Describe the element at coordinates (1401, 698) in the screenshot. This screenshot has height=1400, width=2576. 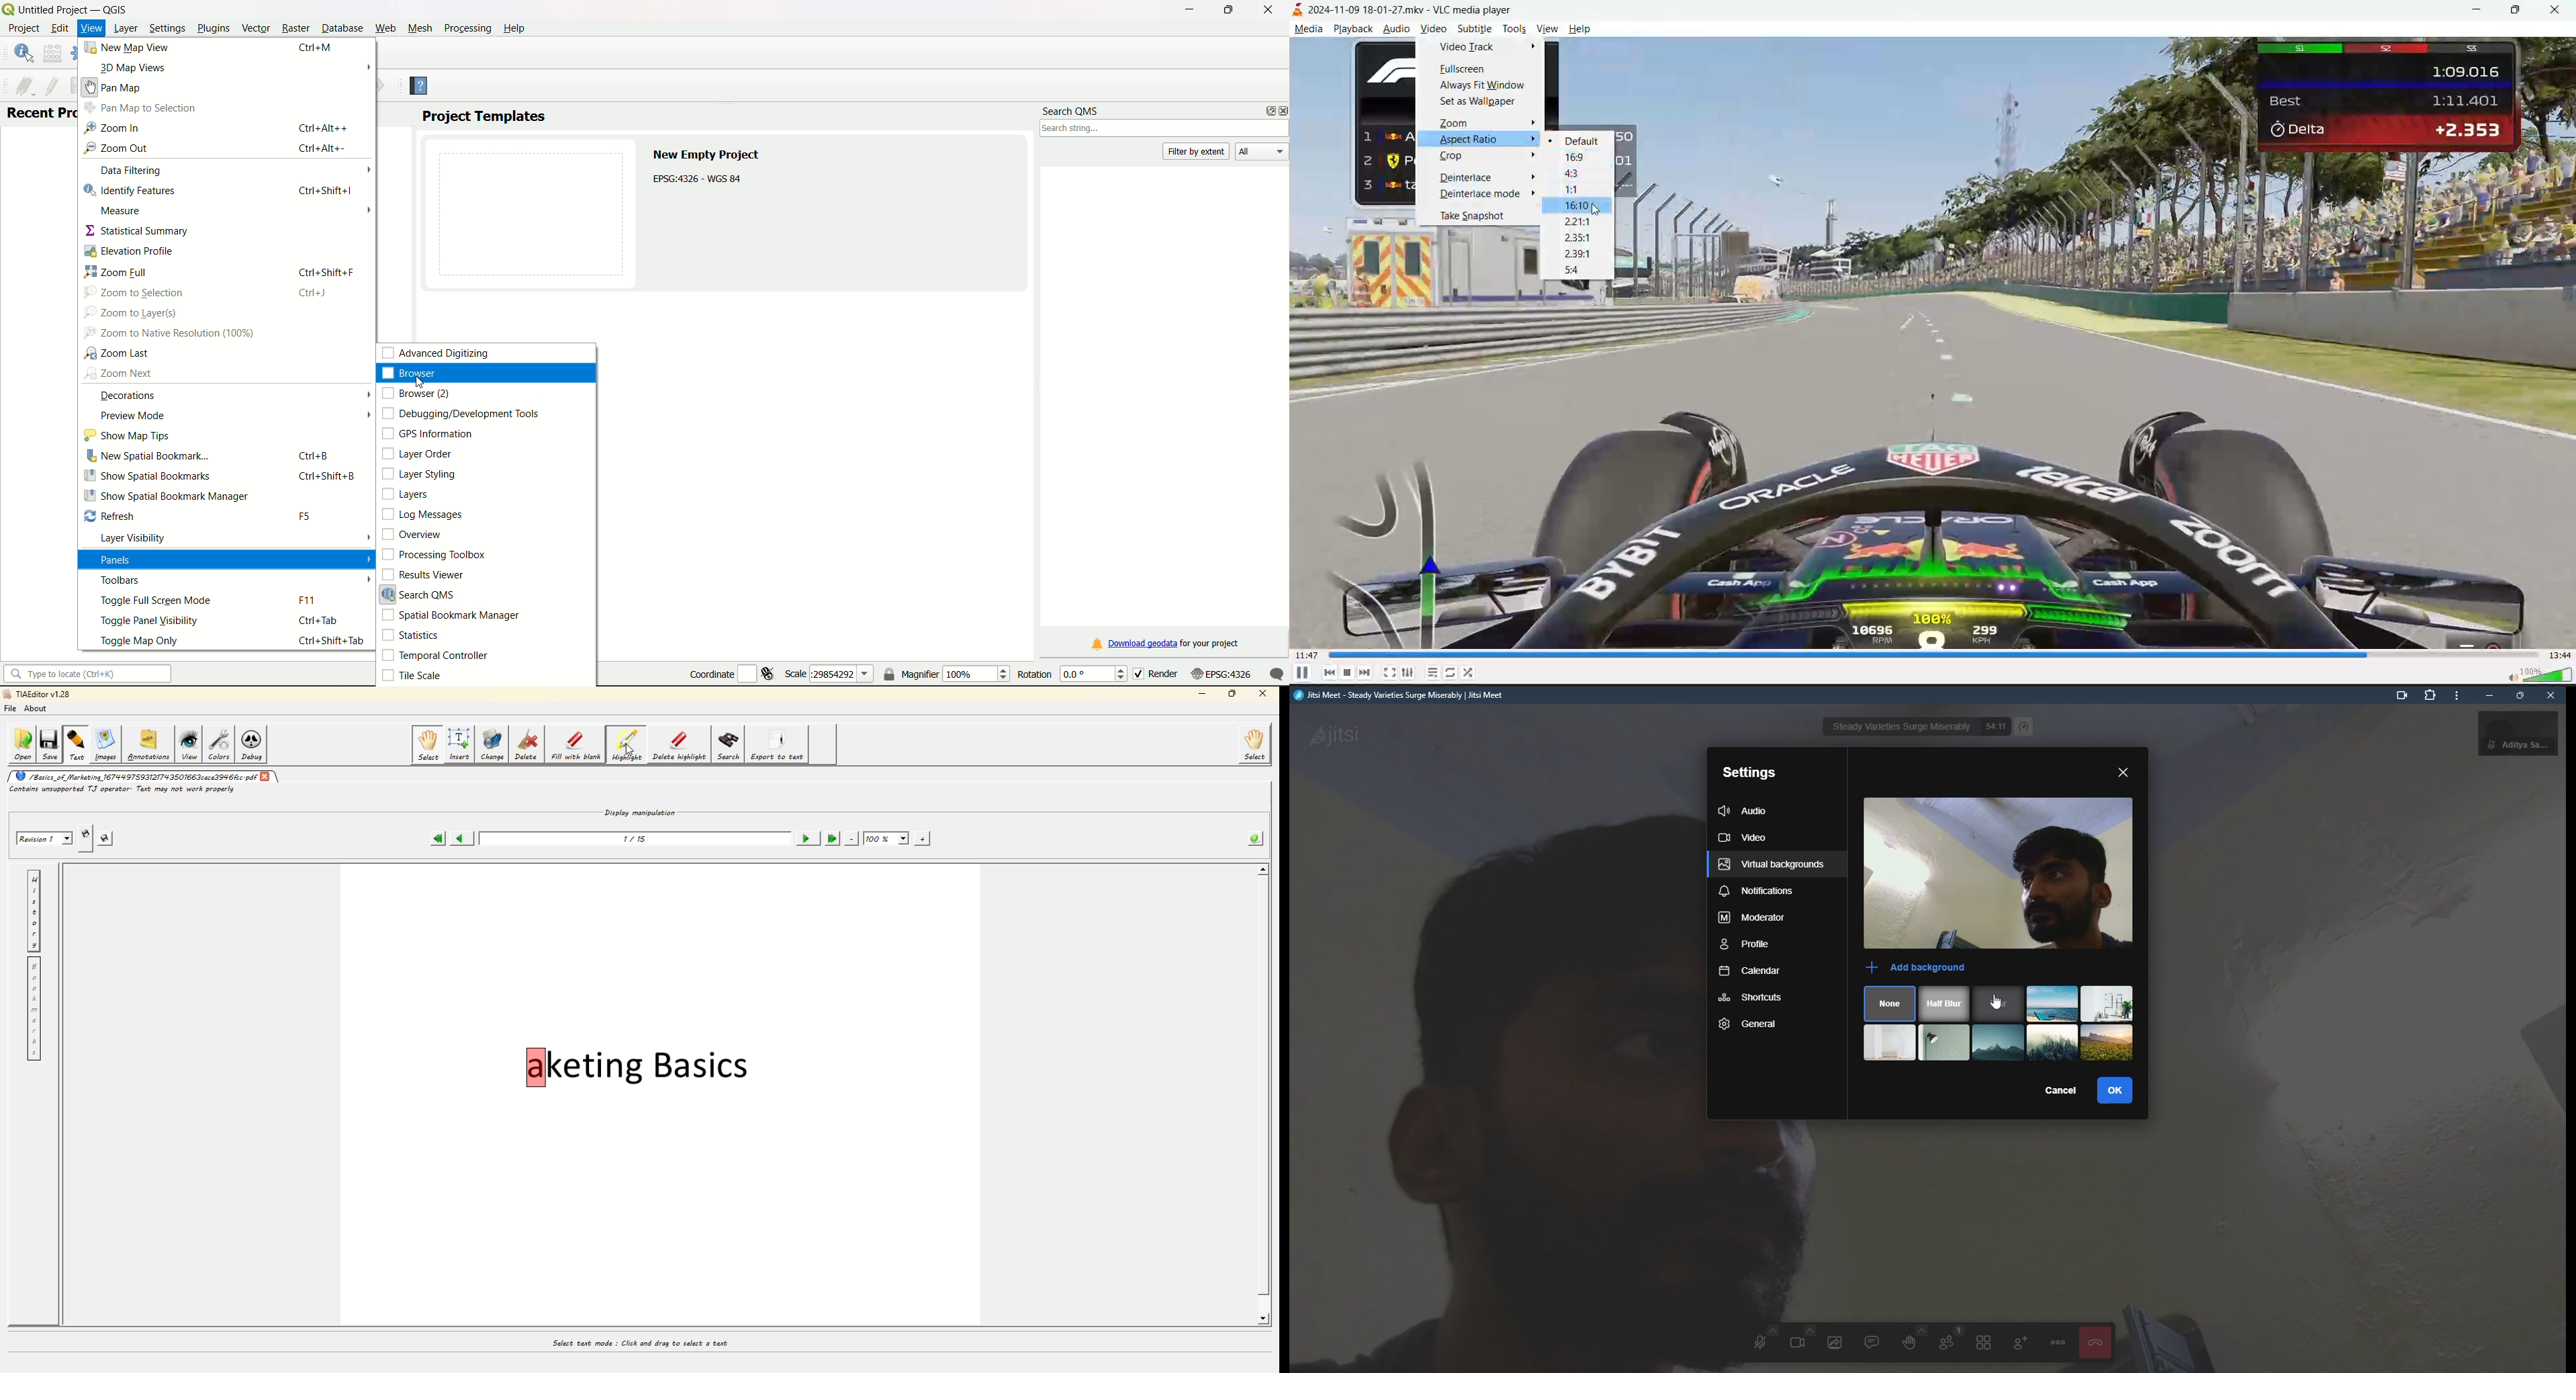
I see `jitsi` at that location.